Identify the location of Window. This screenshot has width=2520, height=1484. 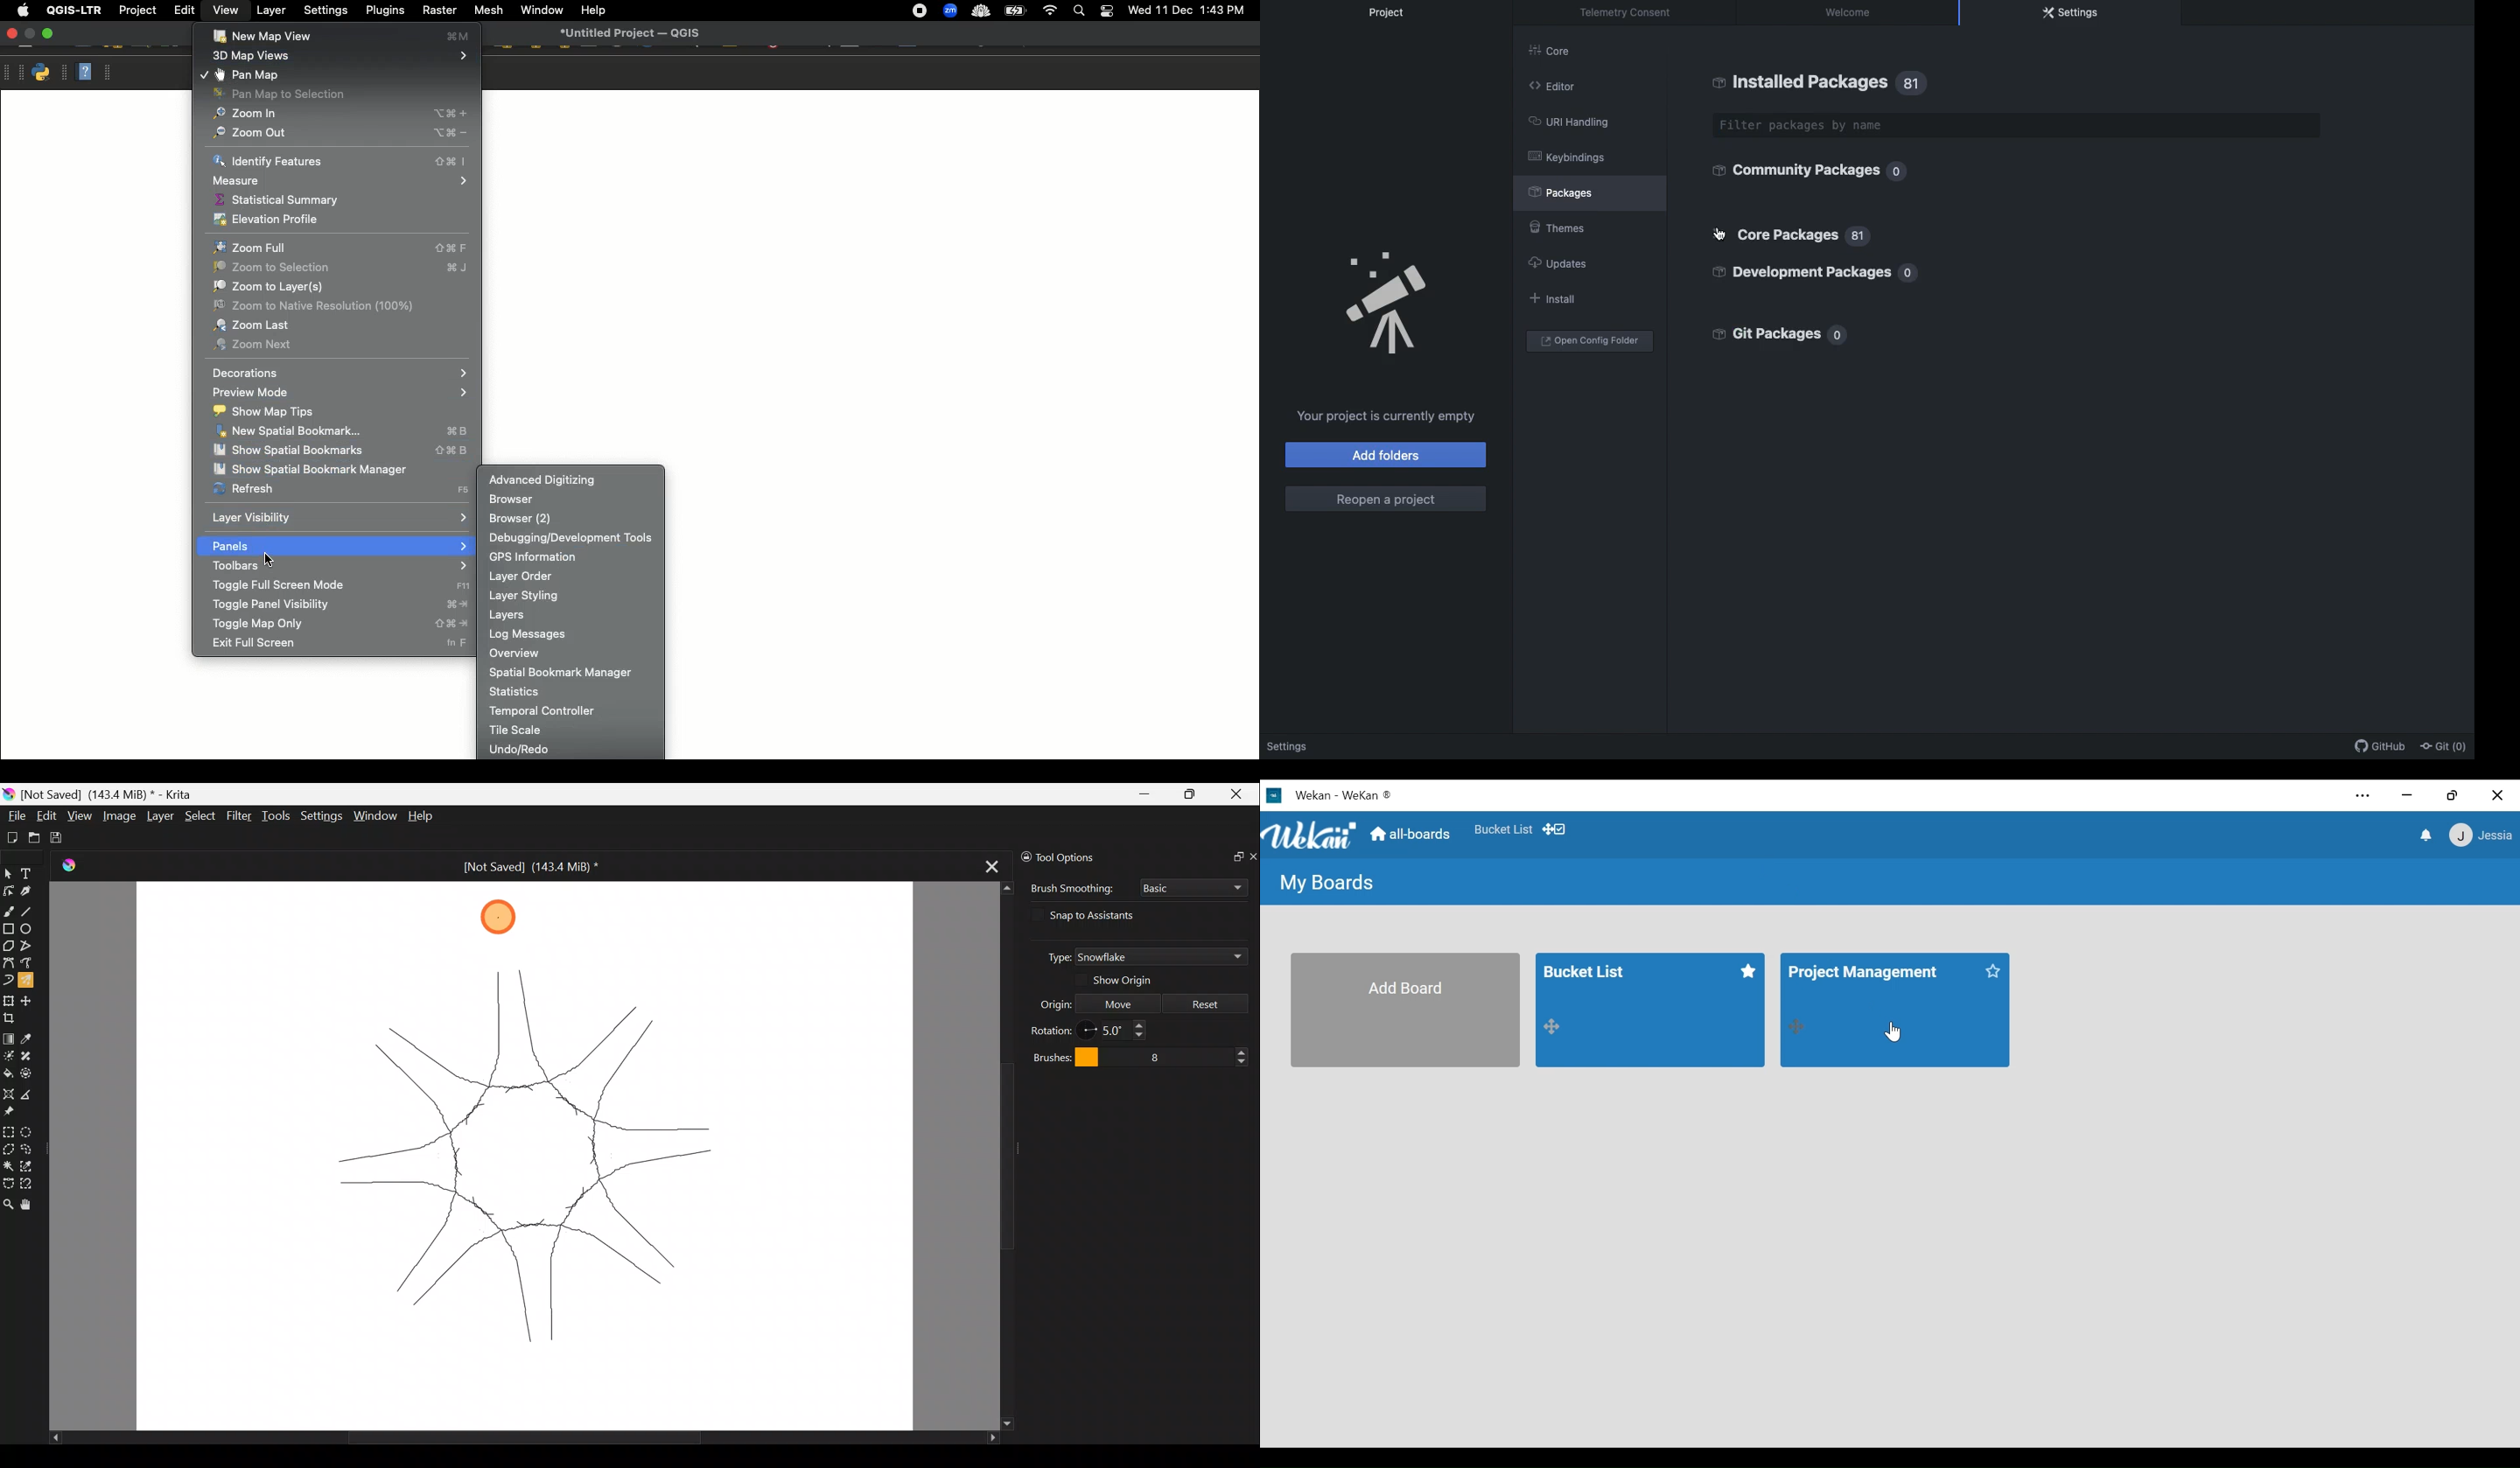
(542, 10).